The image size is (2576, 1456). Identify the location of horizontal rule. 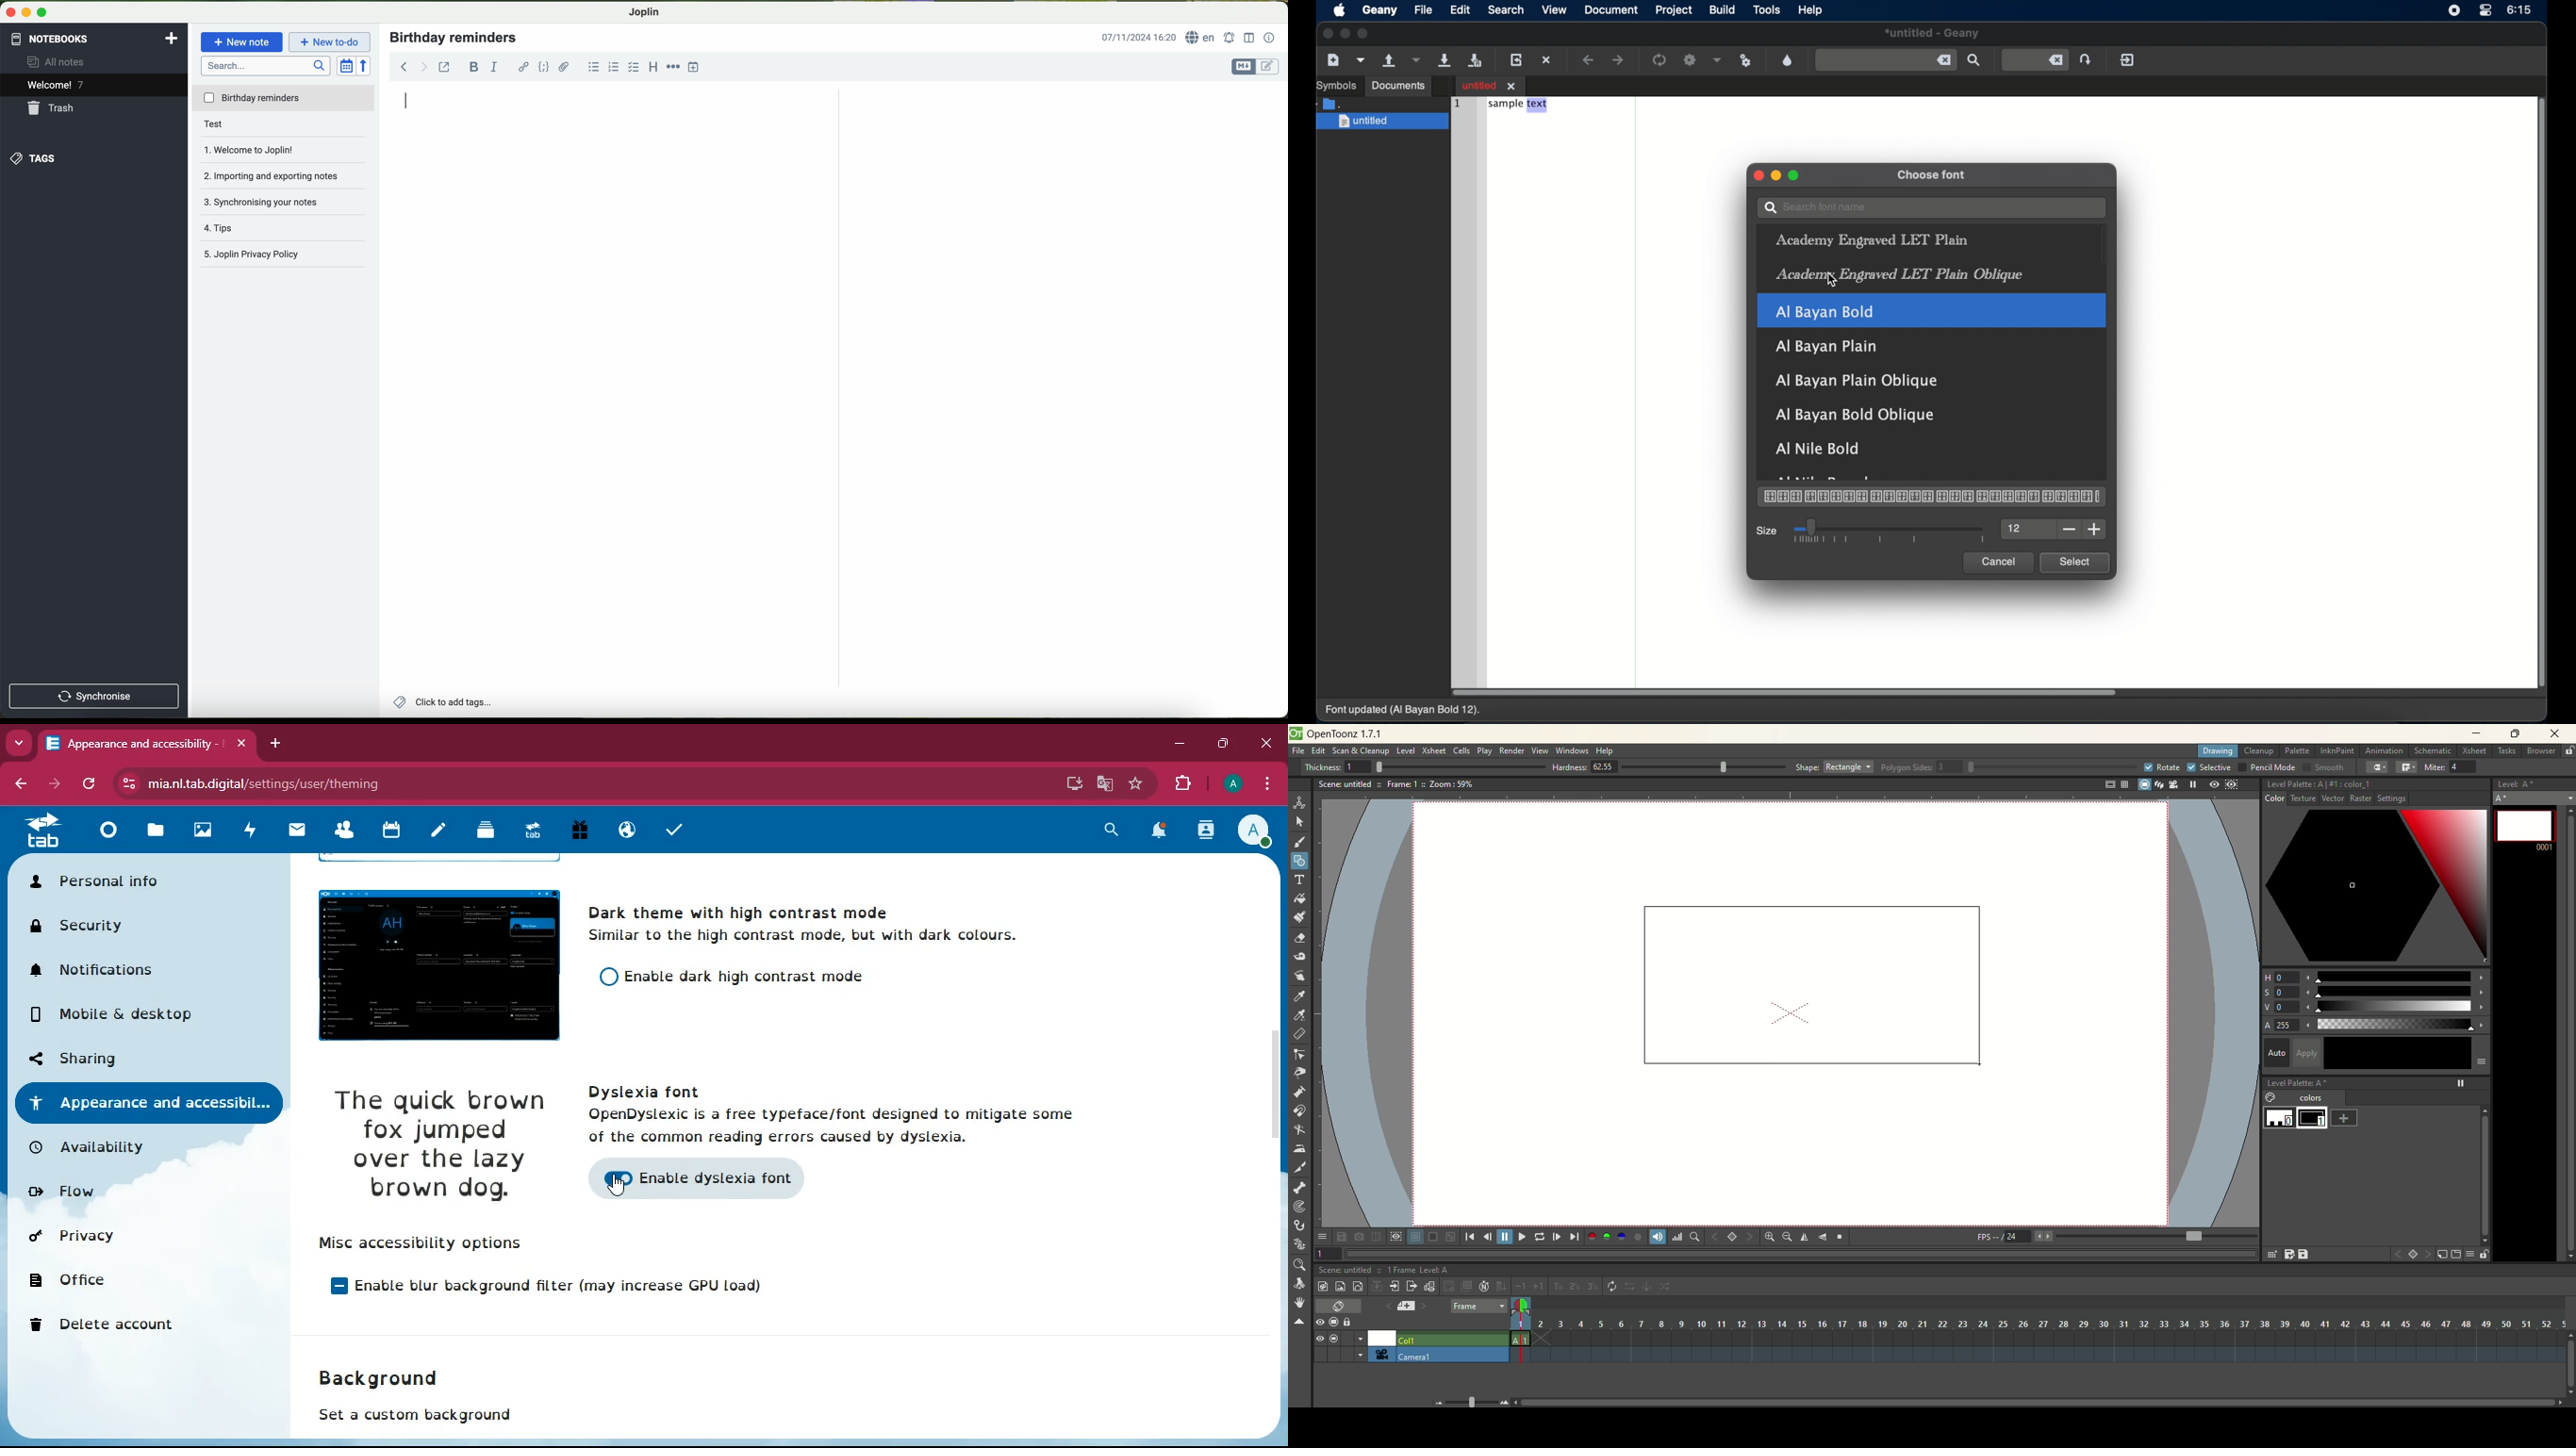
(673, 67).